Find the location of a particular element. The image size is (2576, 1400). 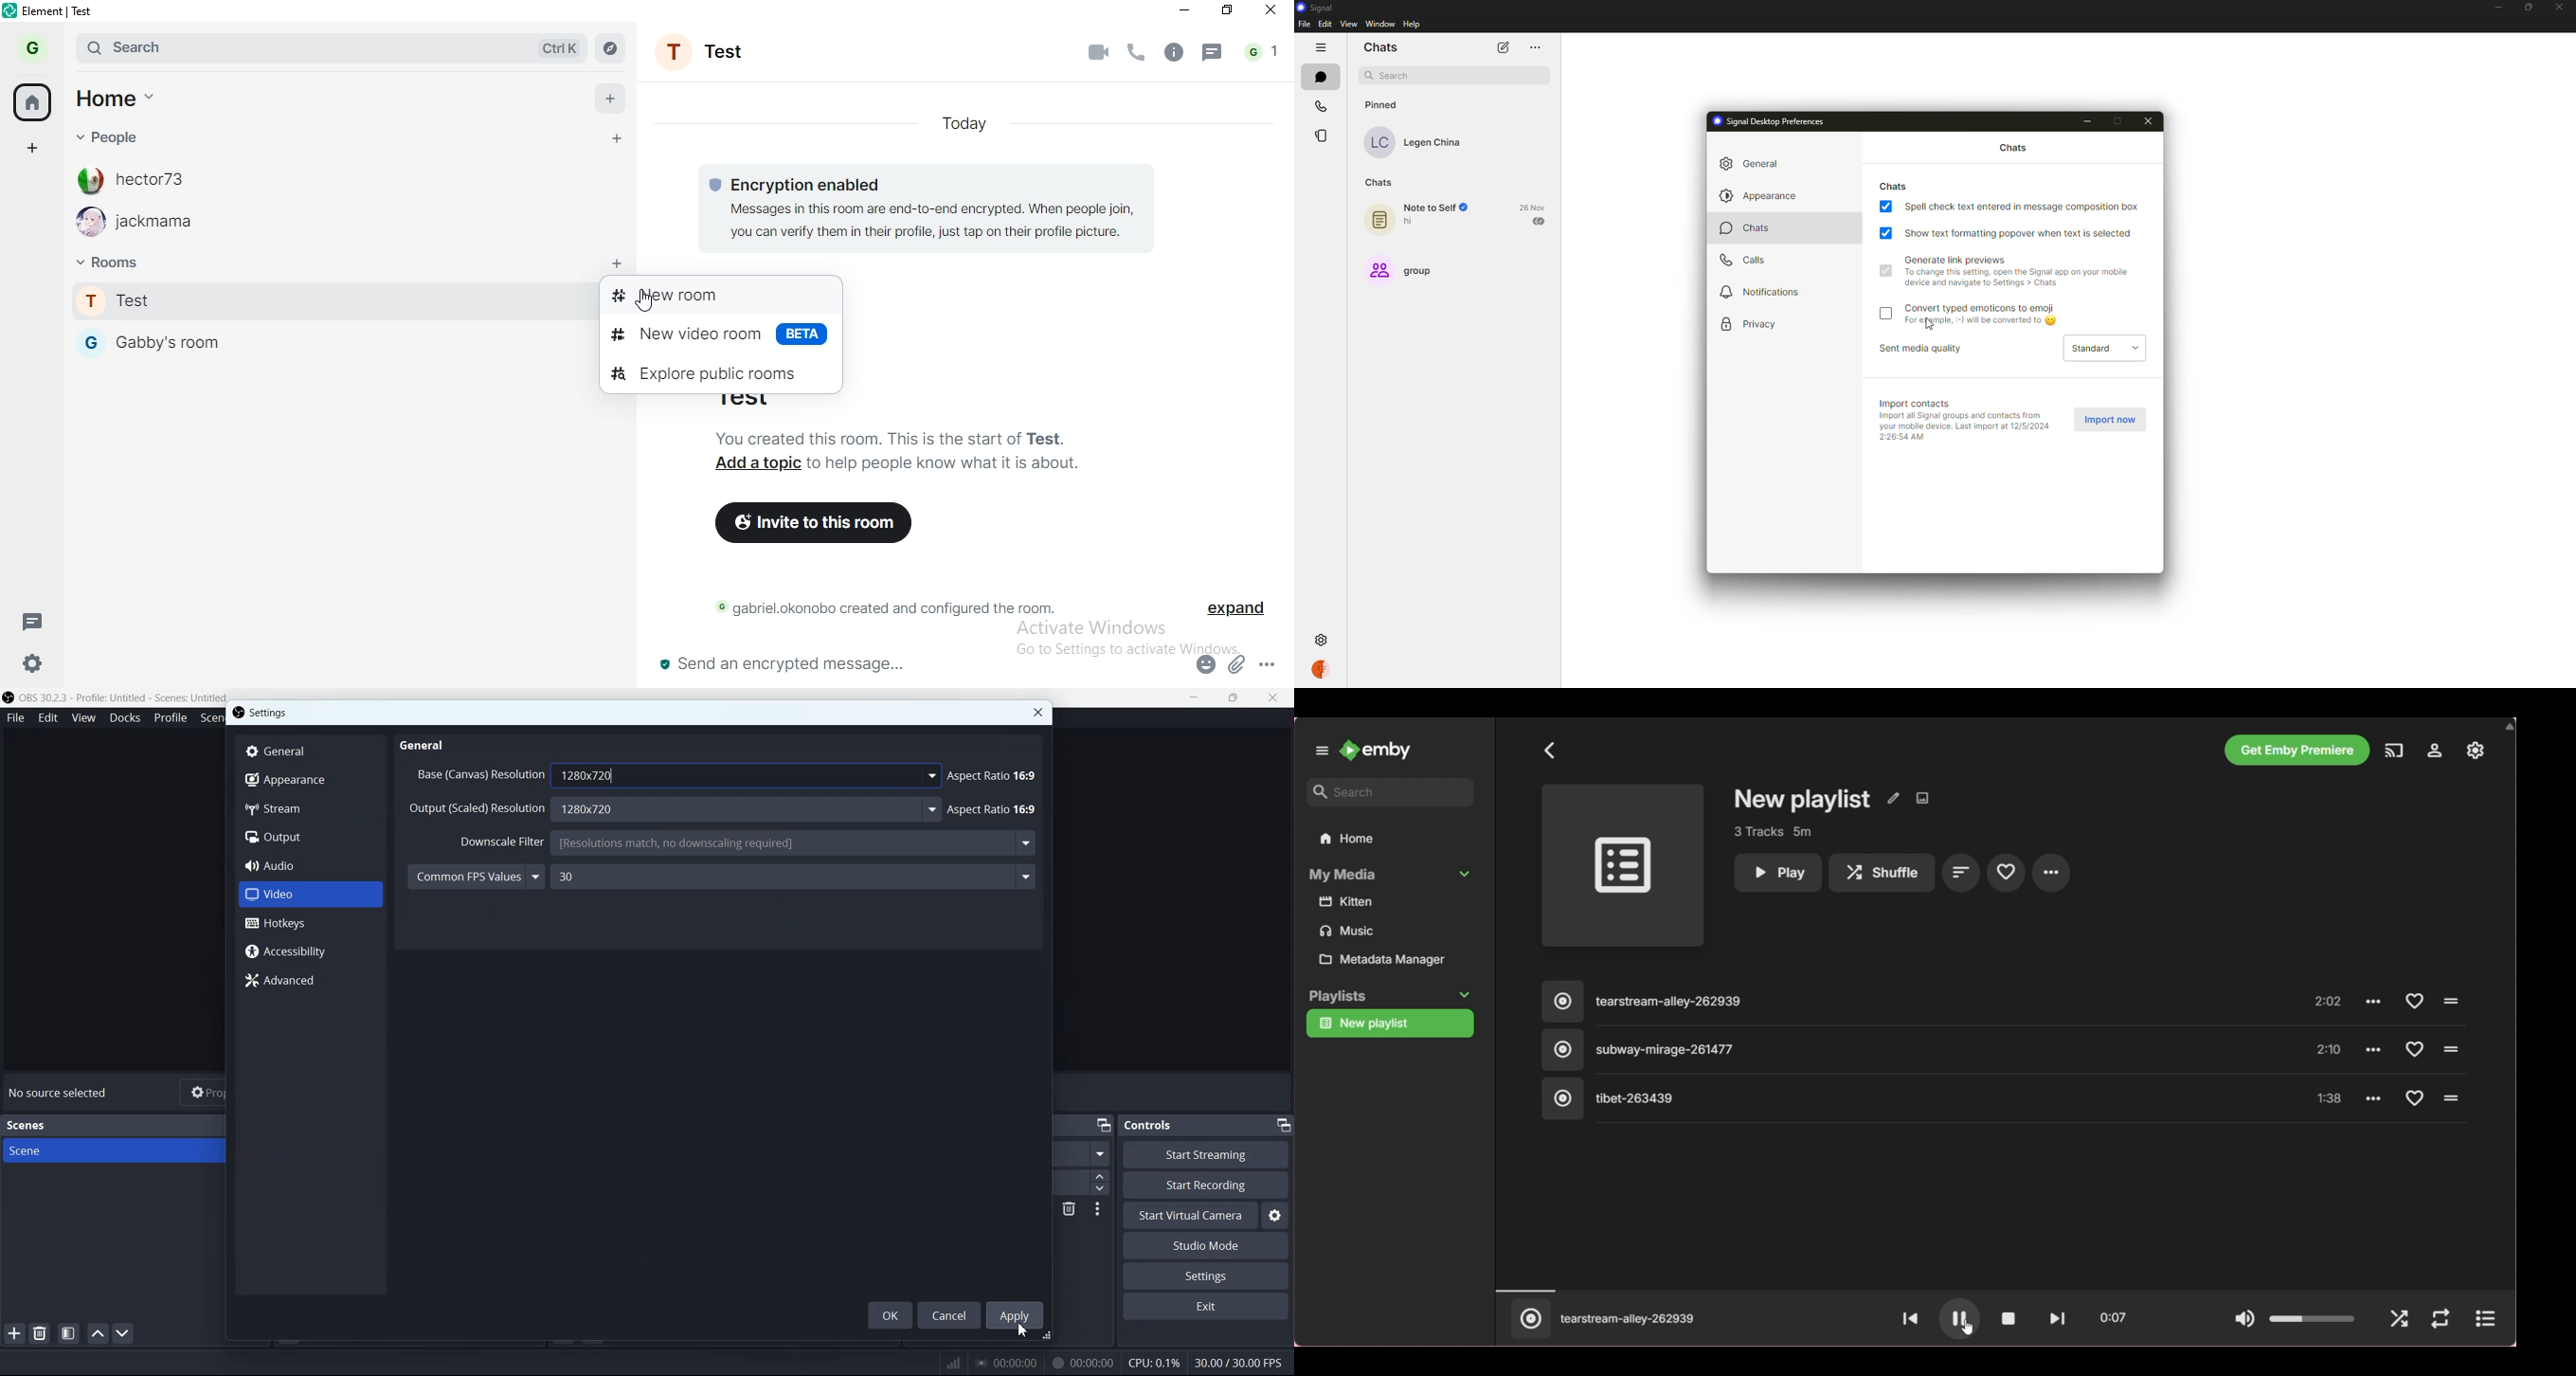

new video room is located at coordinates (723, 333).